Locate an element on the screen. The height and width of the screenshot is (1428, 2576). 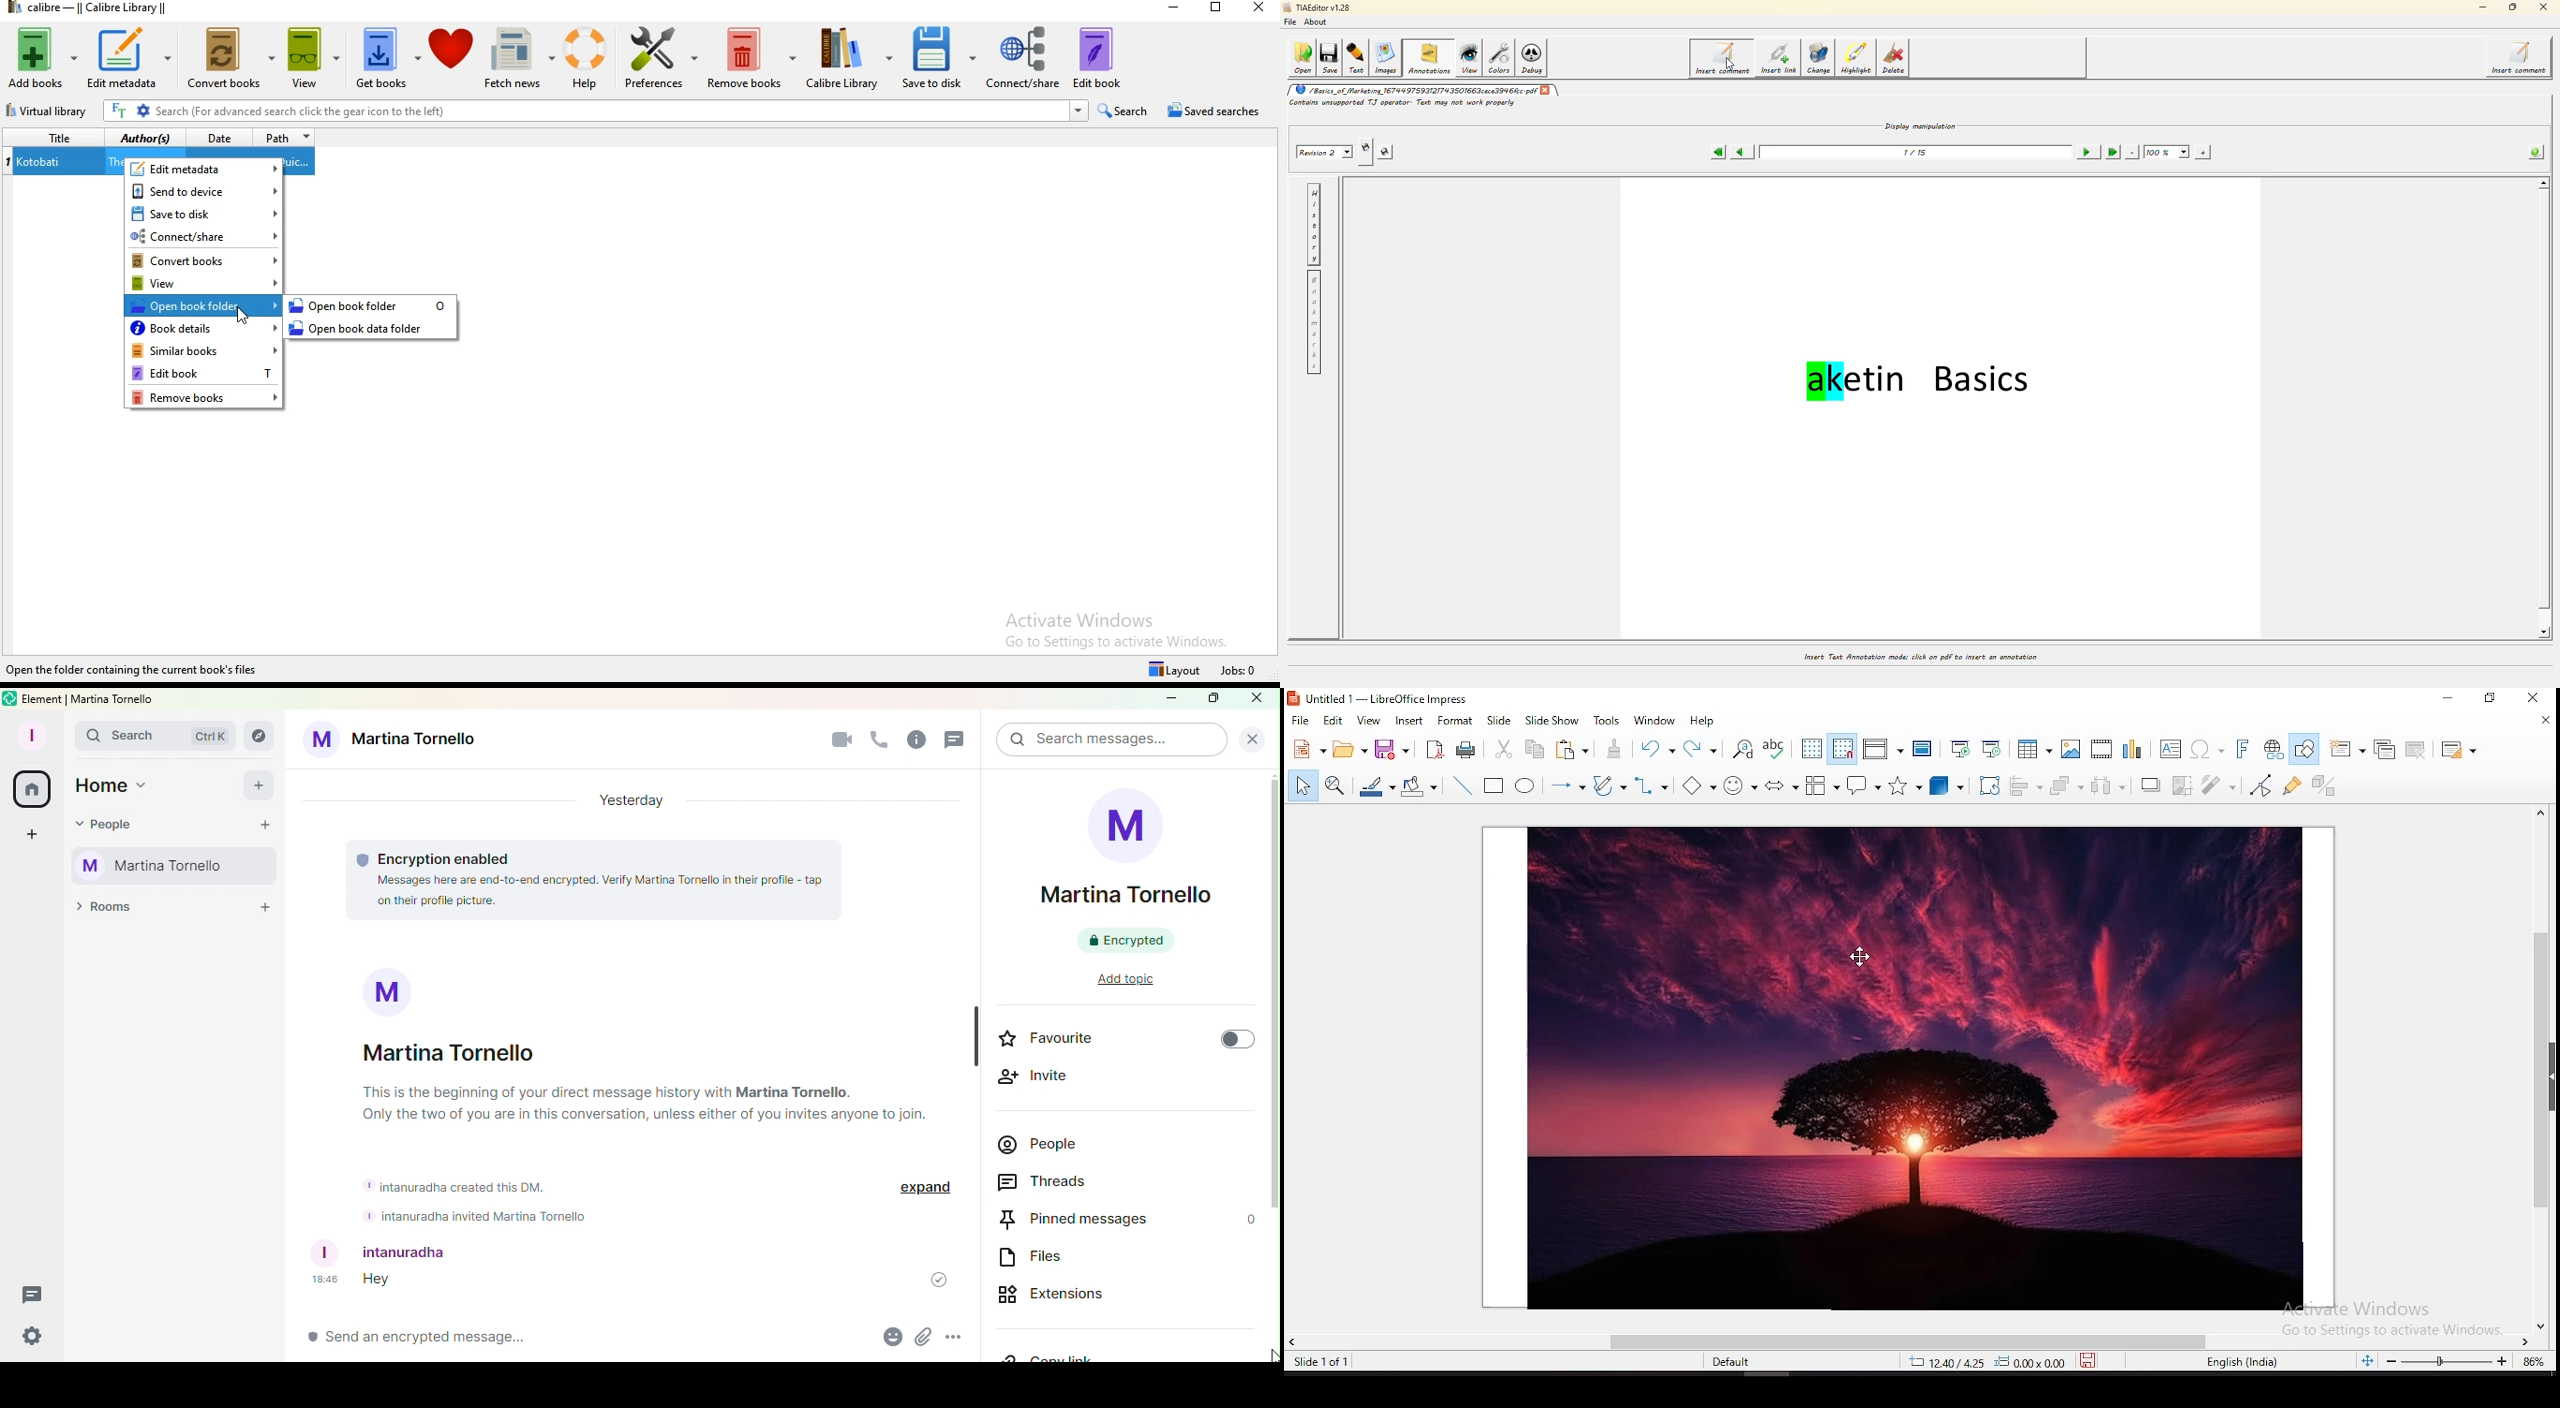
select tool is located at coordinates (1300, 787).